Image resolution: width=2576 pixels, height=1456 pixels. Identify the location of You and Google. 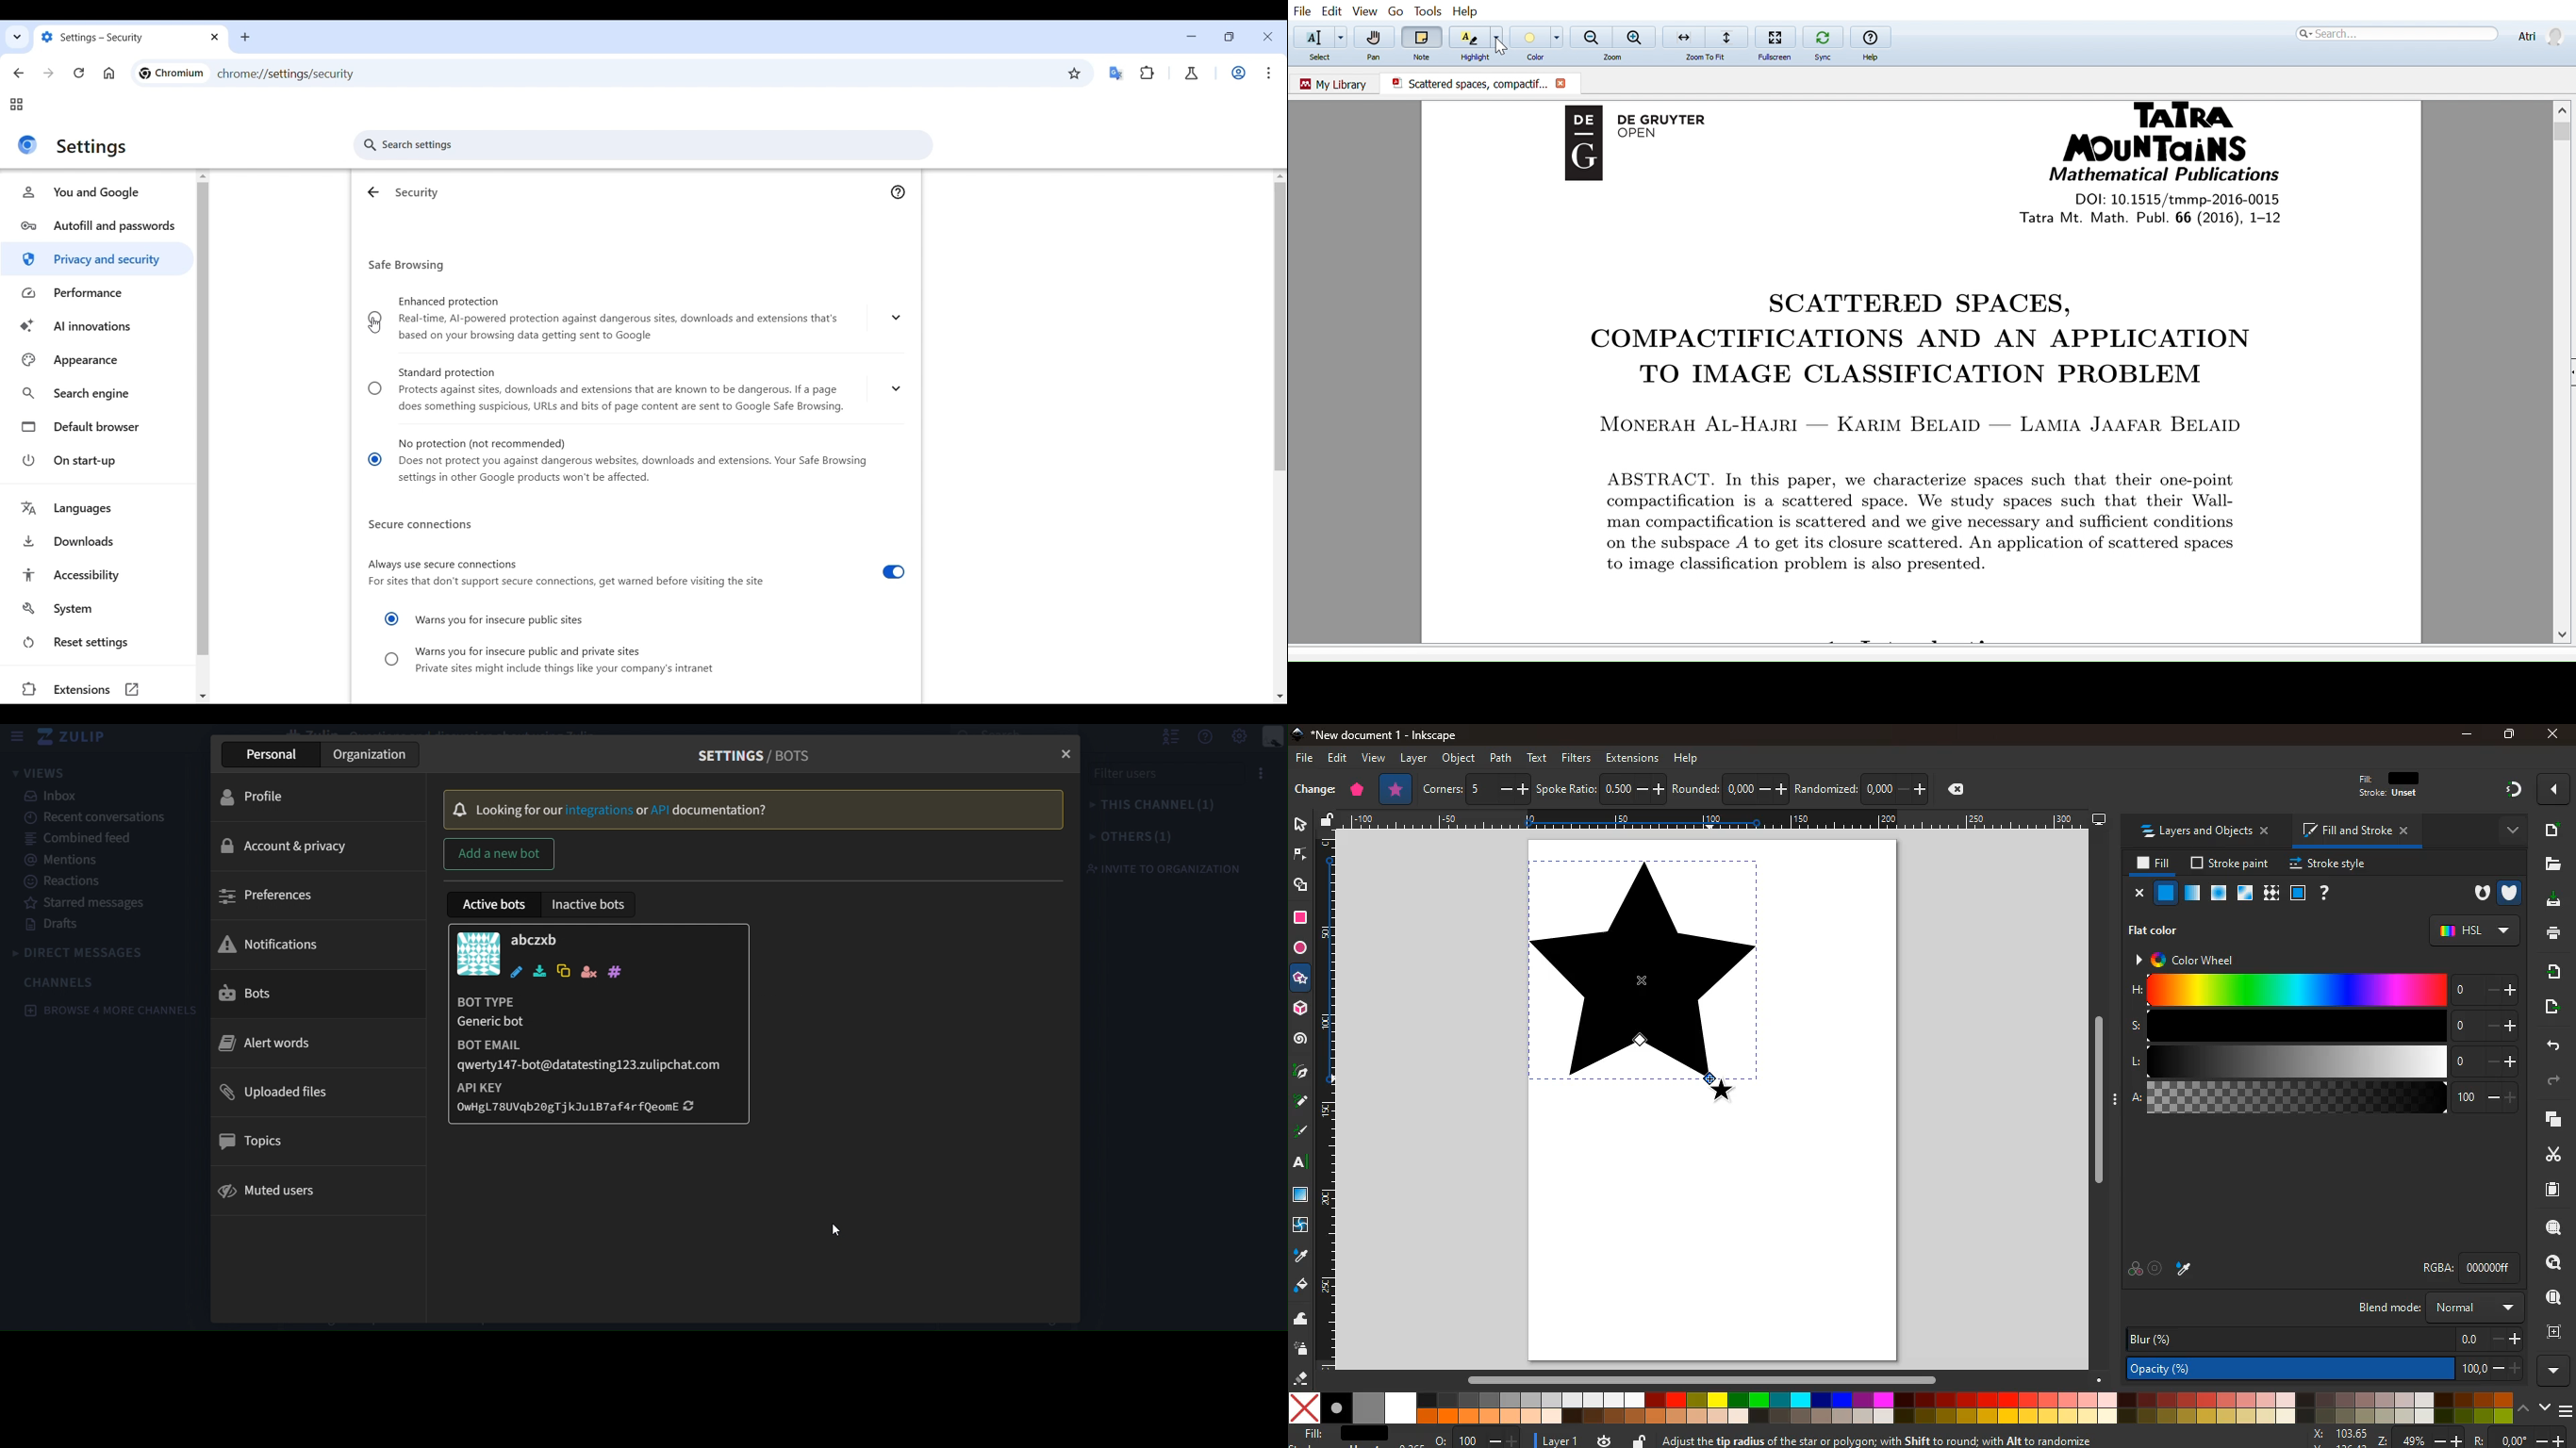
(99, 192).